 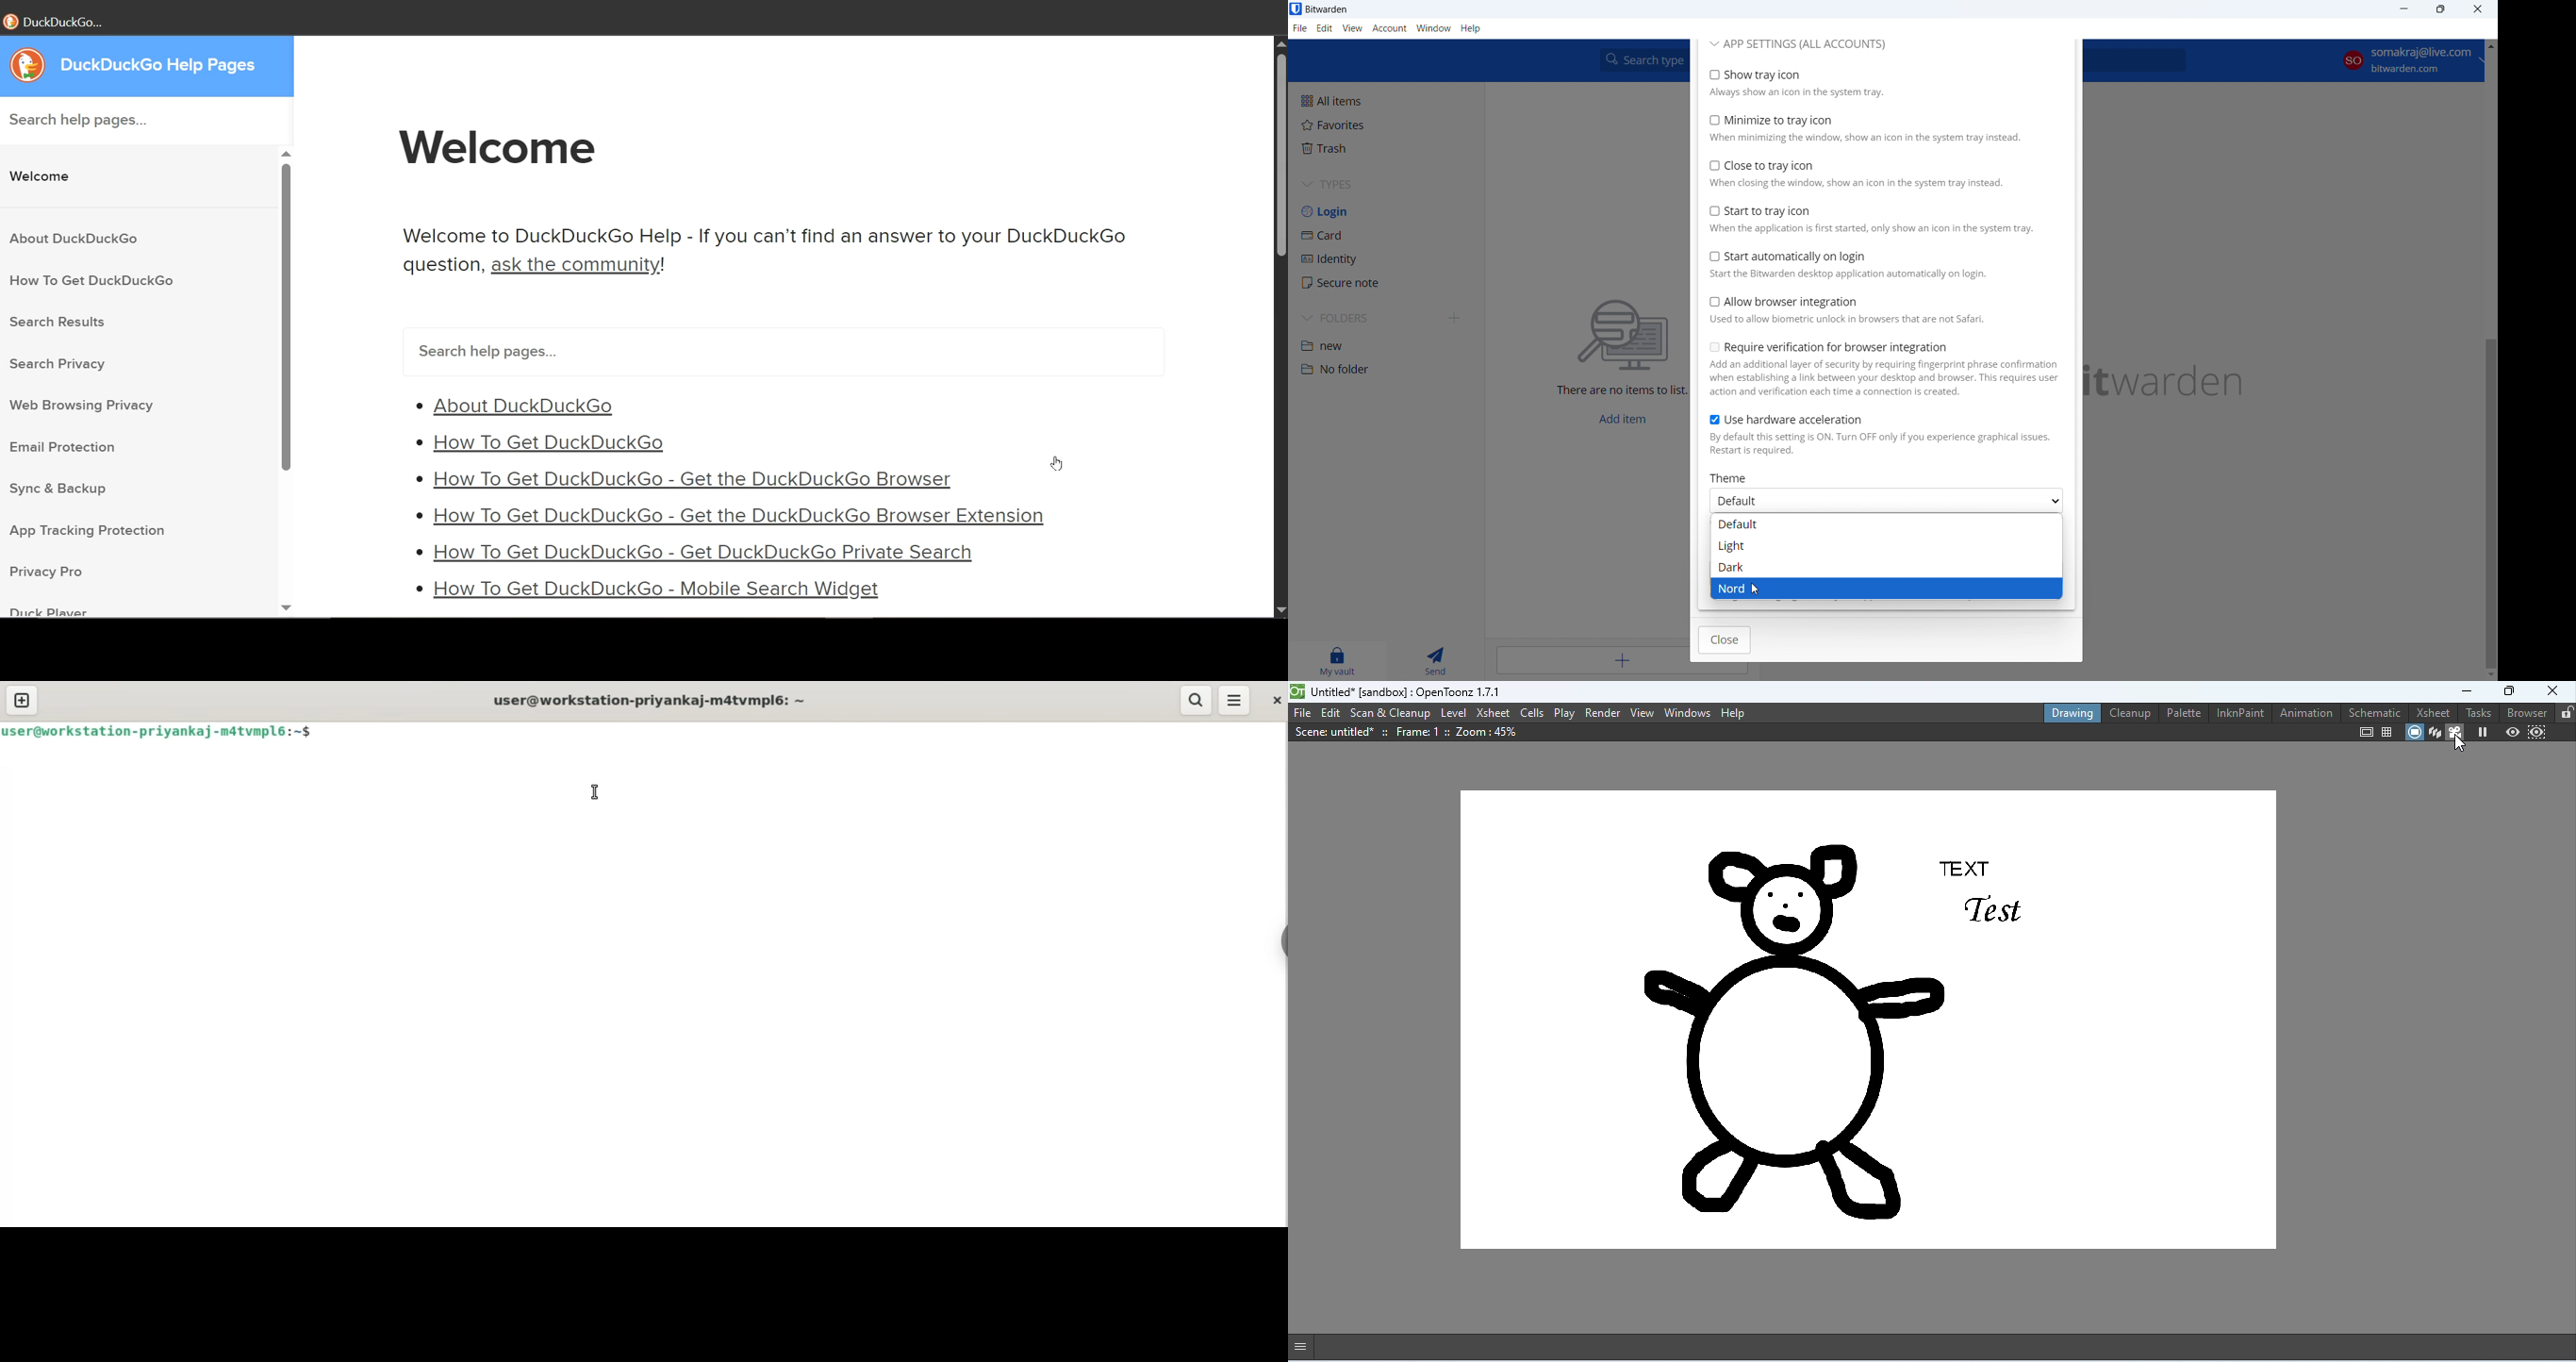 What do you see at coordinates (1603, 712) in the screenshot?
I see `render` at bounding box center [1603, 712].